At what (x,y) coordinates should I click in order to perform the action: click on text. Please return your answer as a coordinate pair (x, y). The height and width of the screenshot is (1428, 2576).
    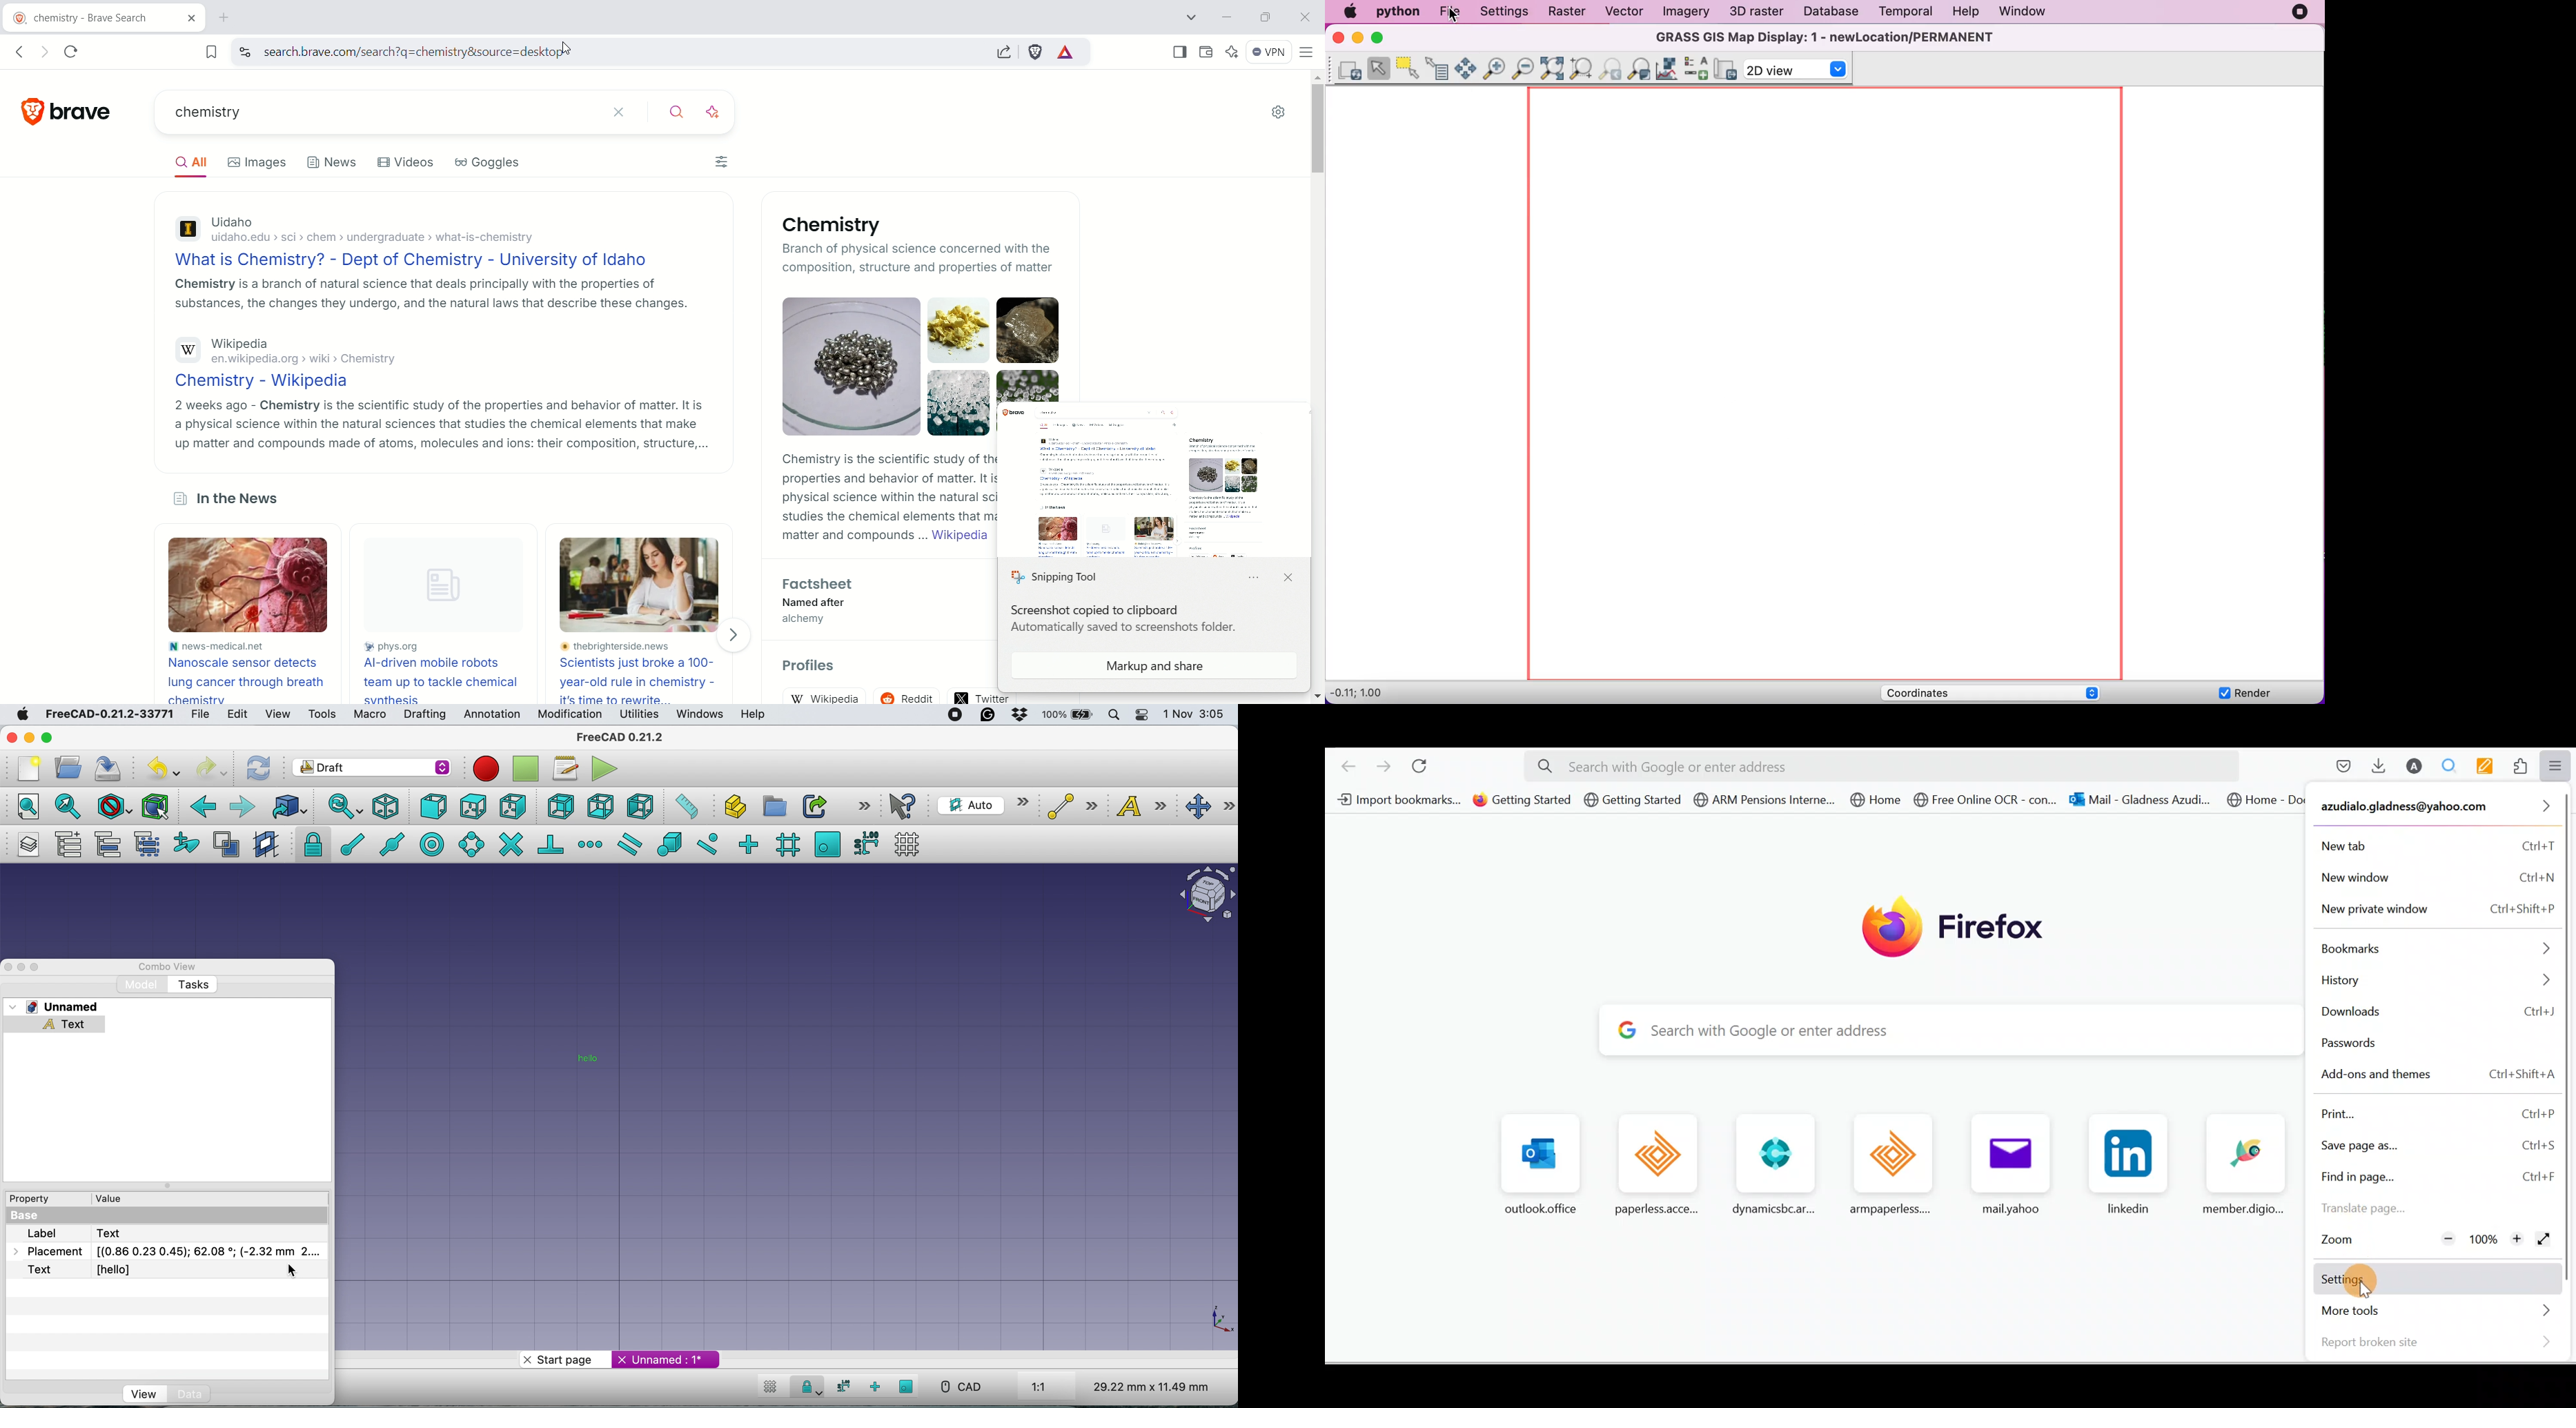
    Looking at the image, I should click on (91, 1271).